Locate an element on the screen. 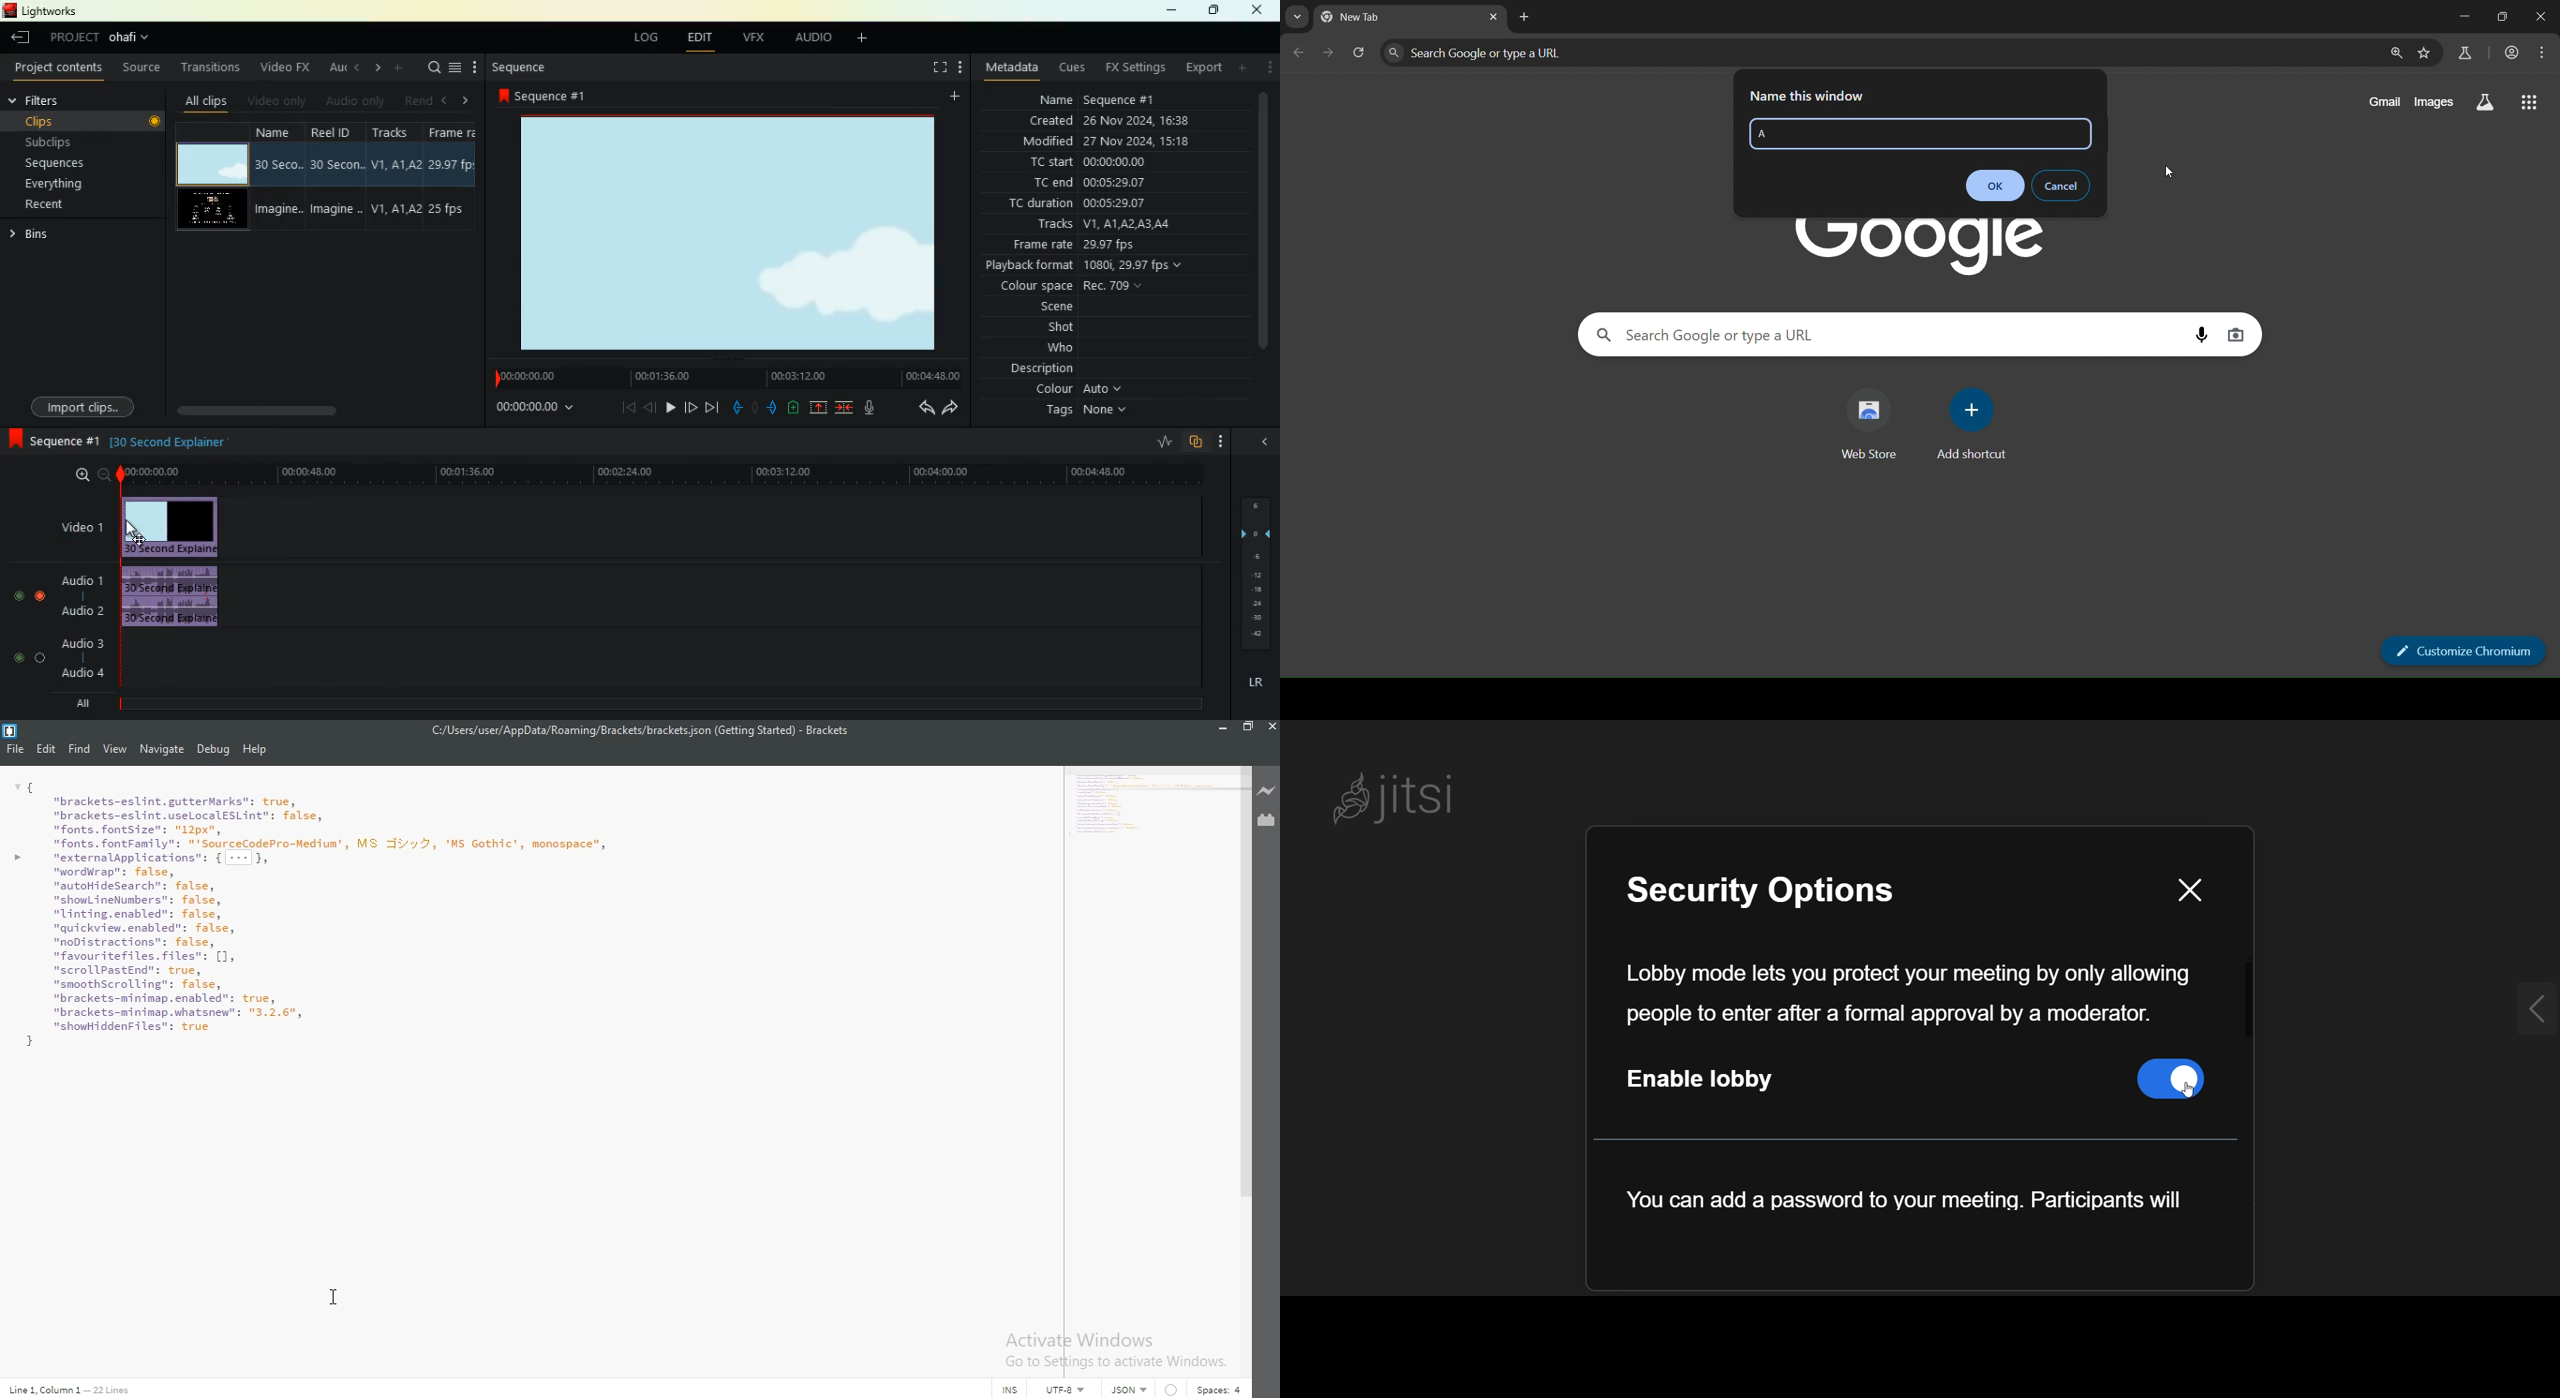 This screenshot has height=1400, width=2576. tc start is located at coordinates (1112, 161).